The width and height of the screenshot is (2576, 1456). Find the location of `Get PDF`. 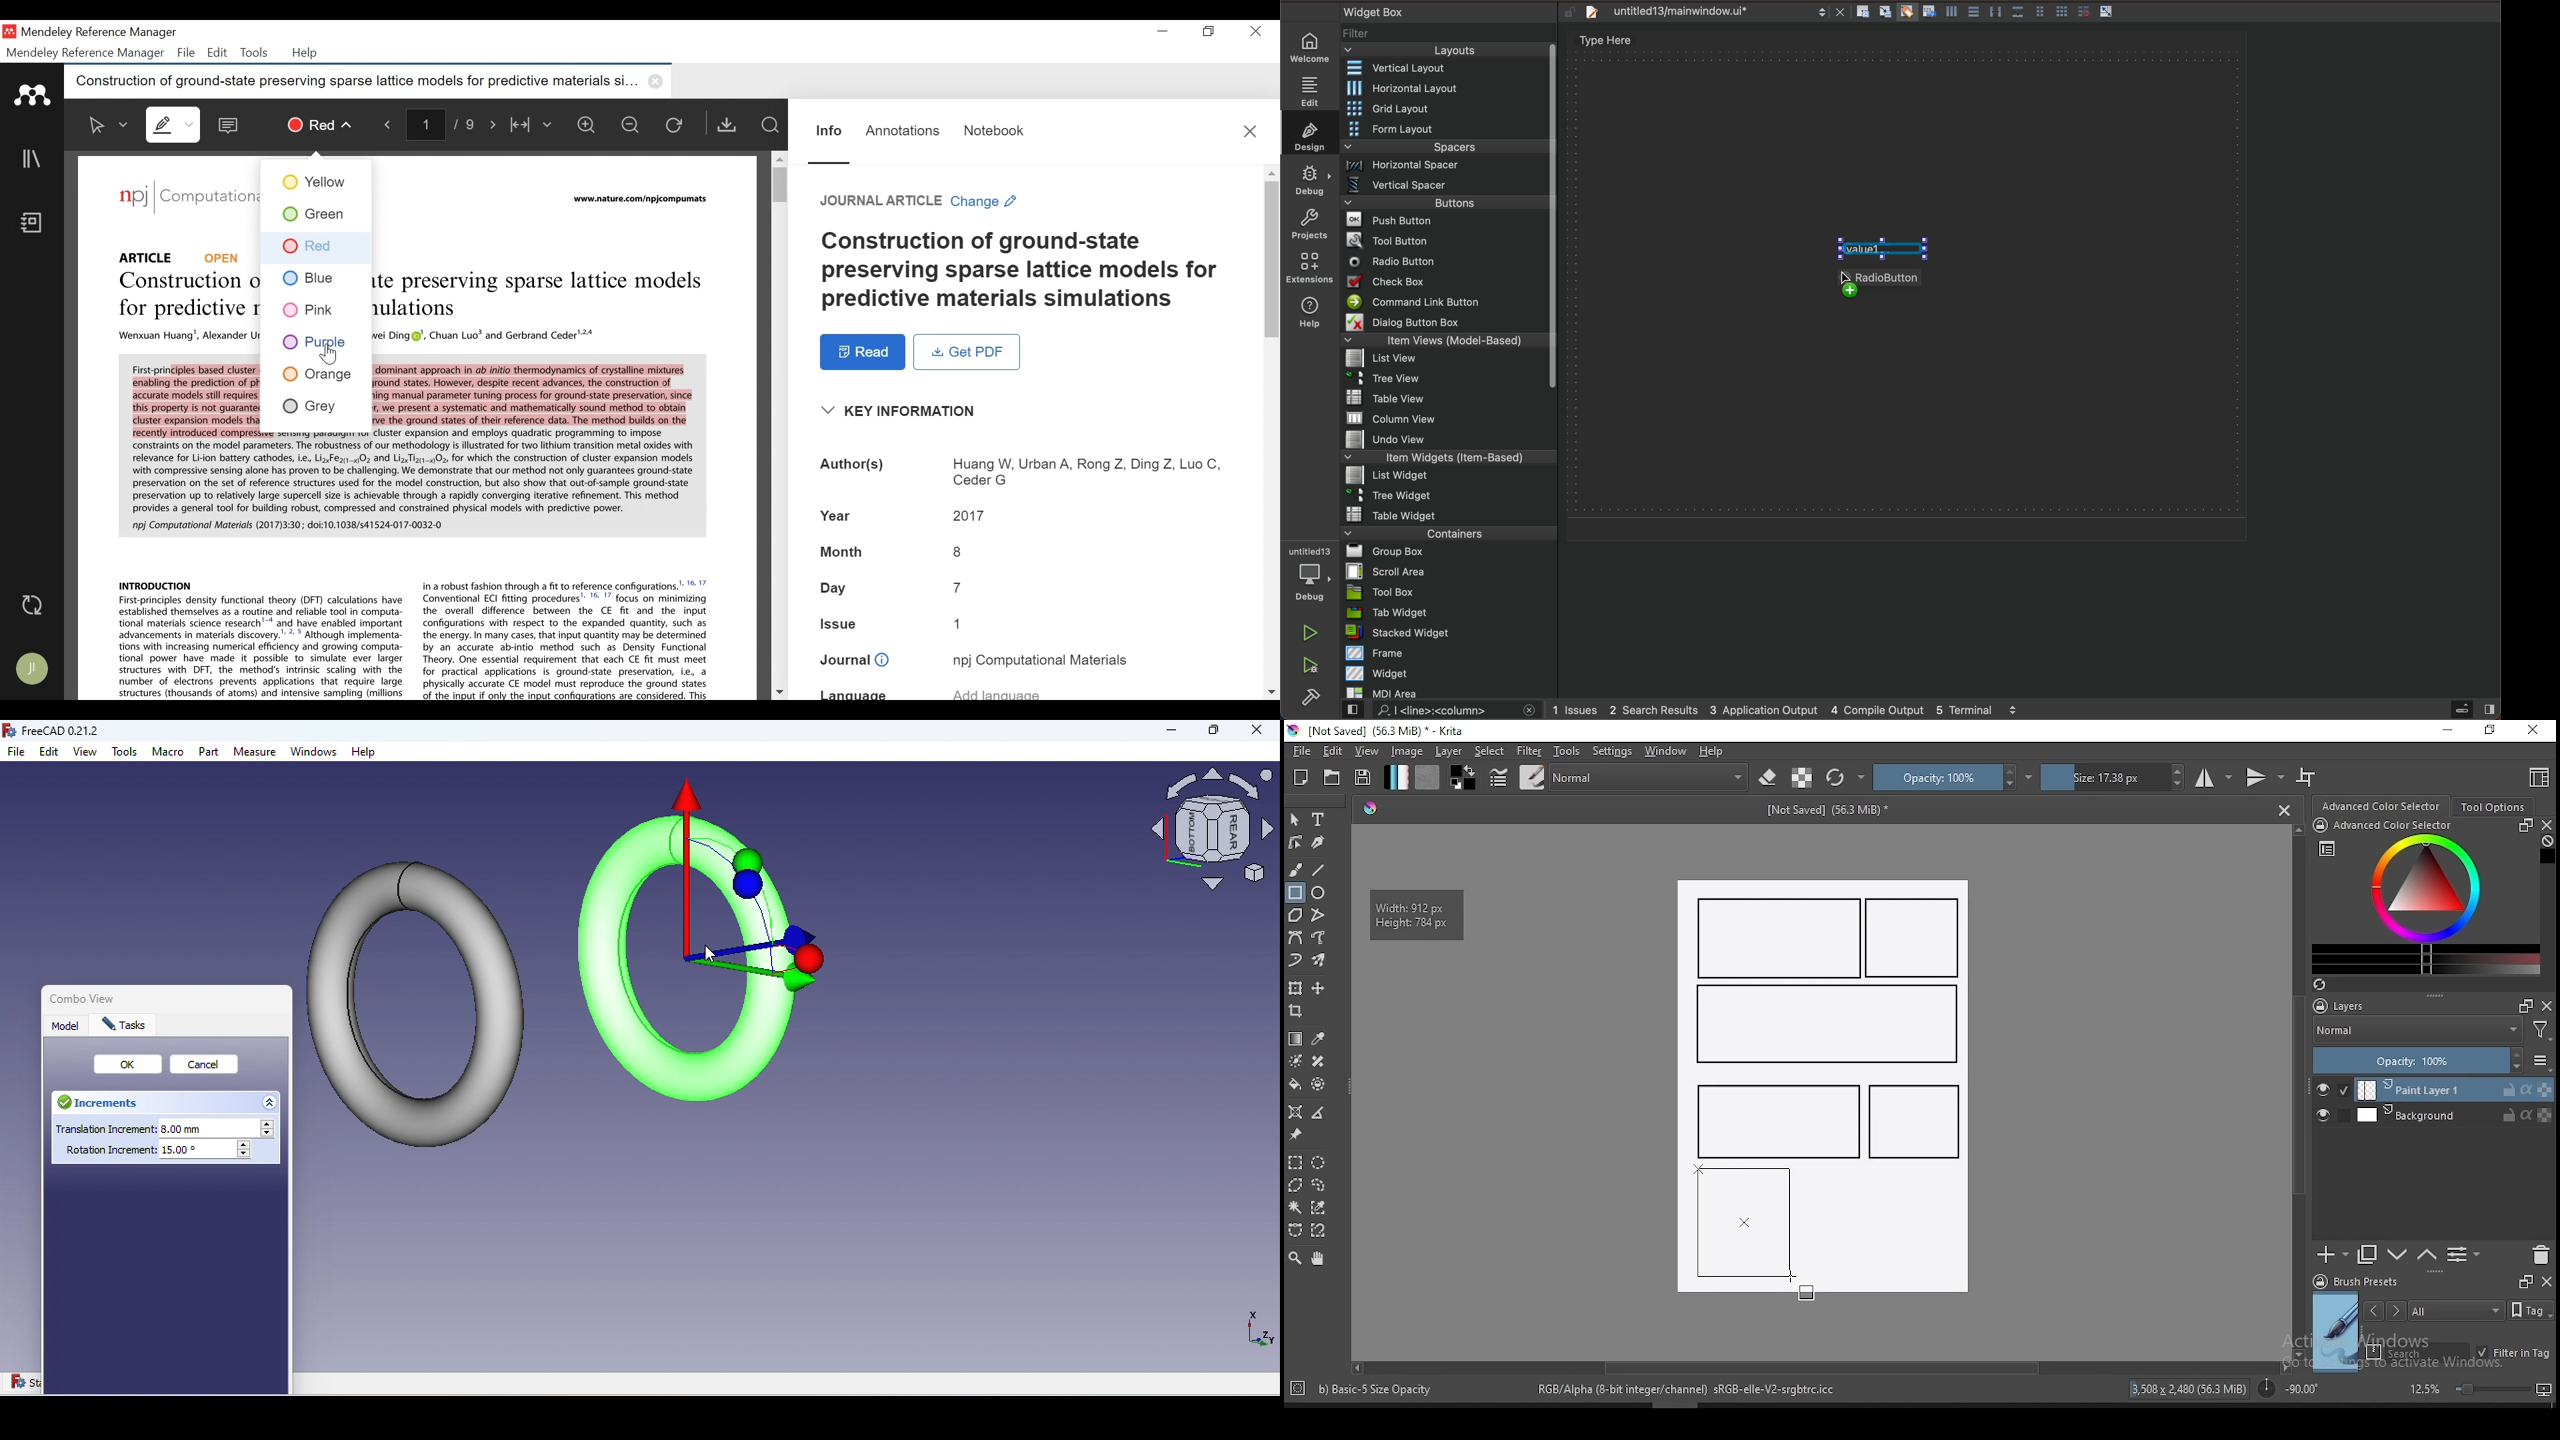

Get PDF is located at coordinates (967, 352).